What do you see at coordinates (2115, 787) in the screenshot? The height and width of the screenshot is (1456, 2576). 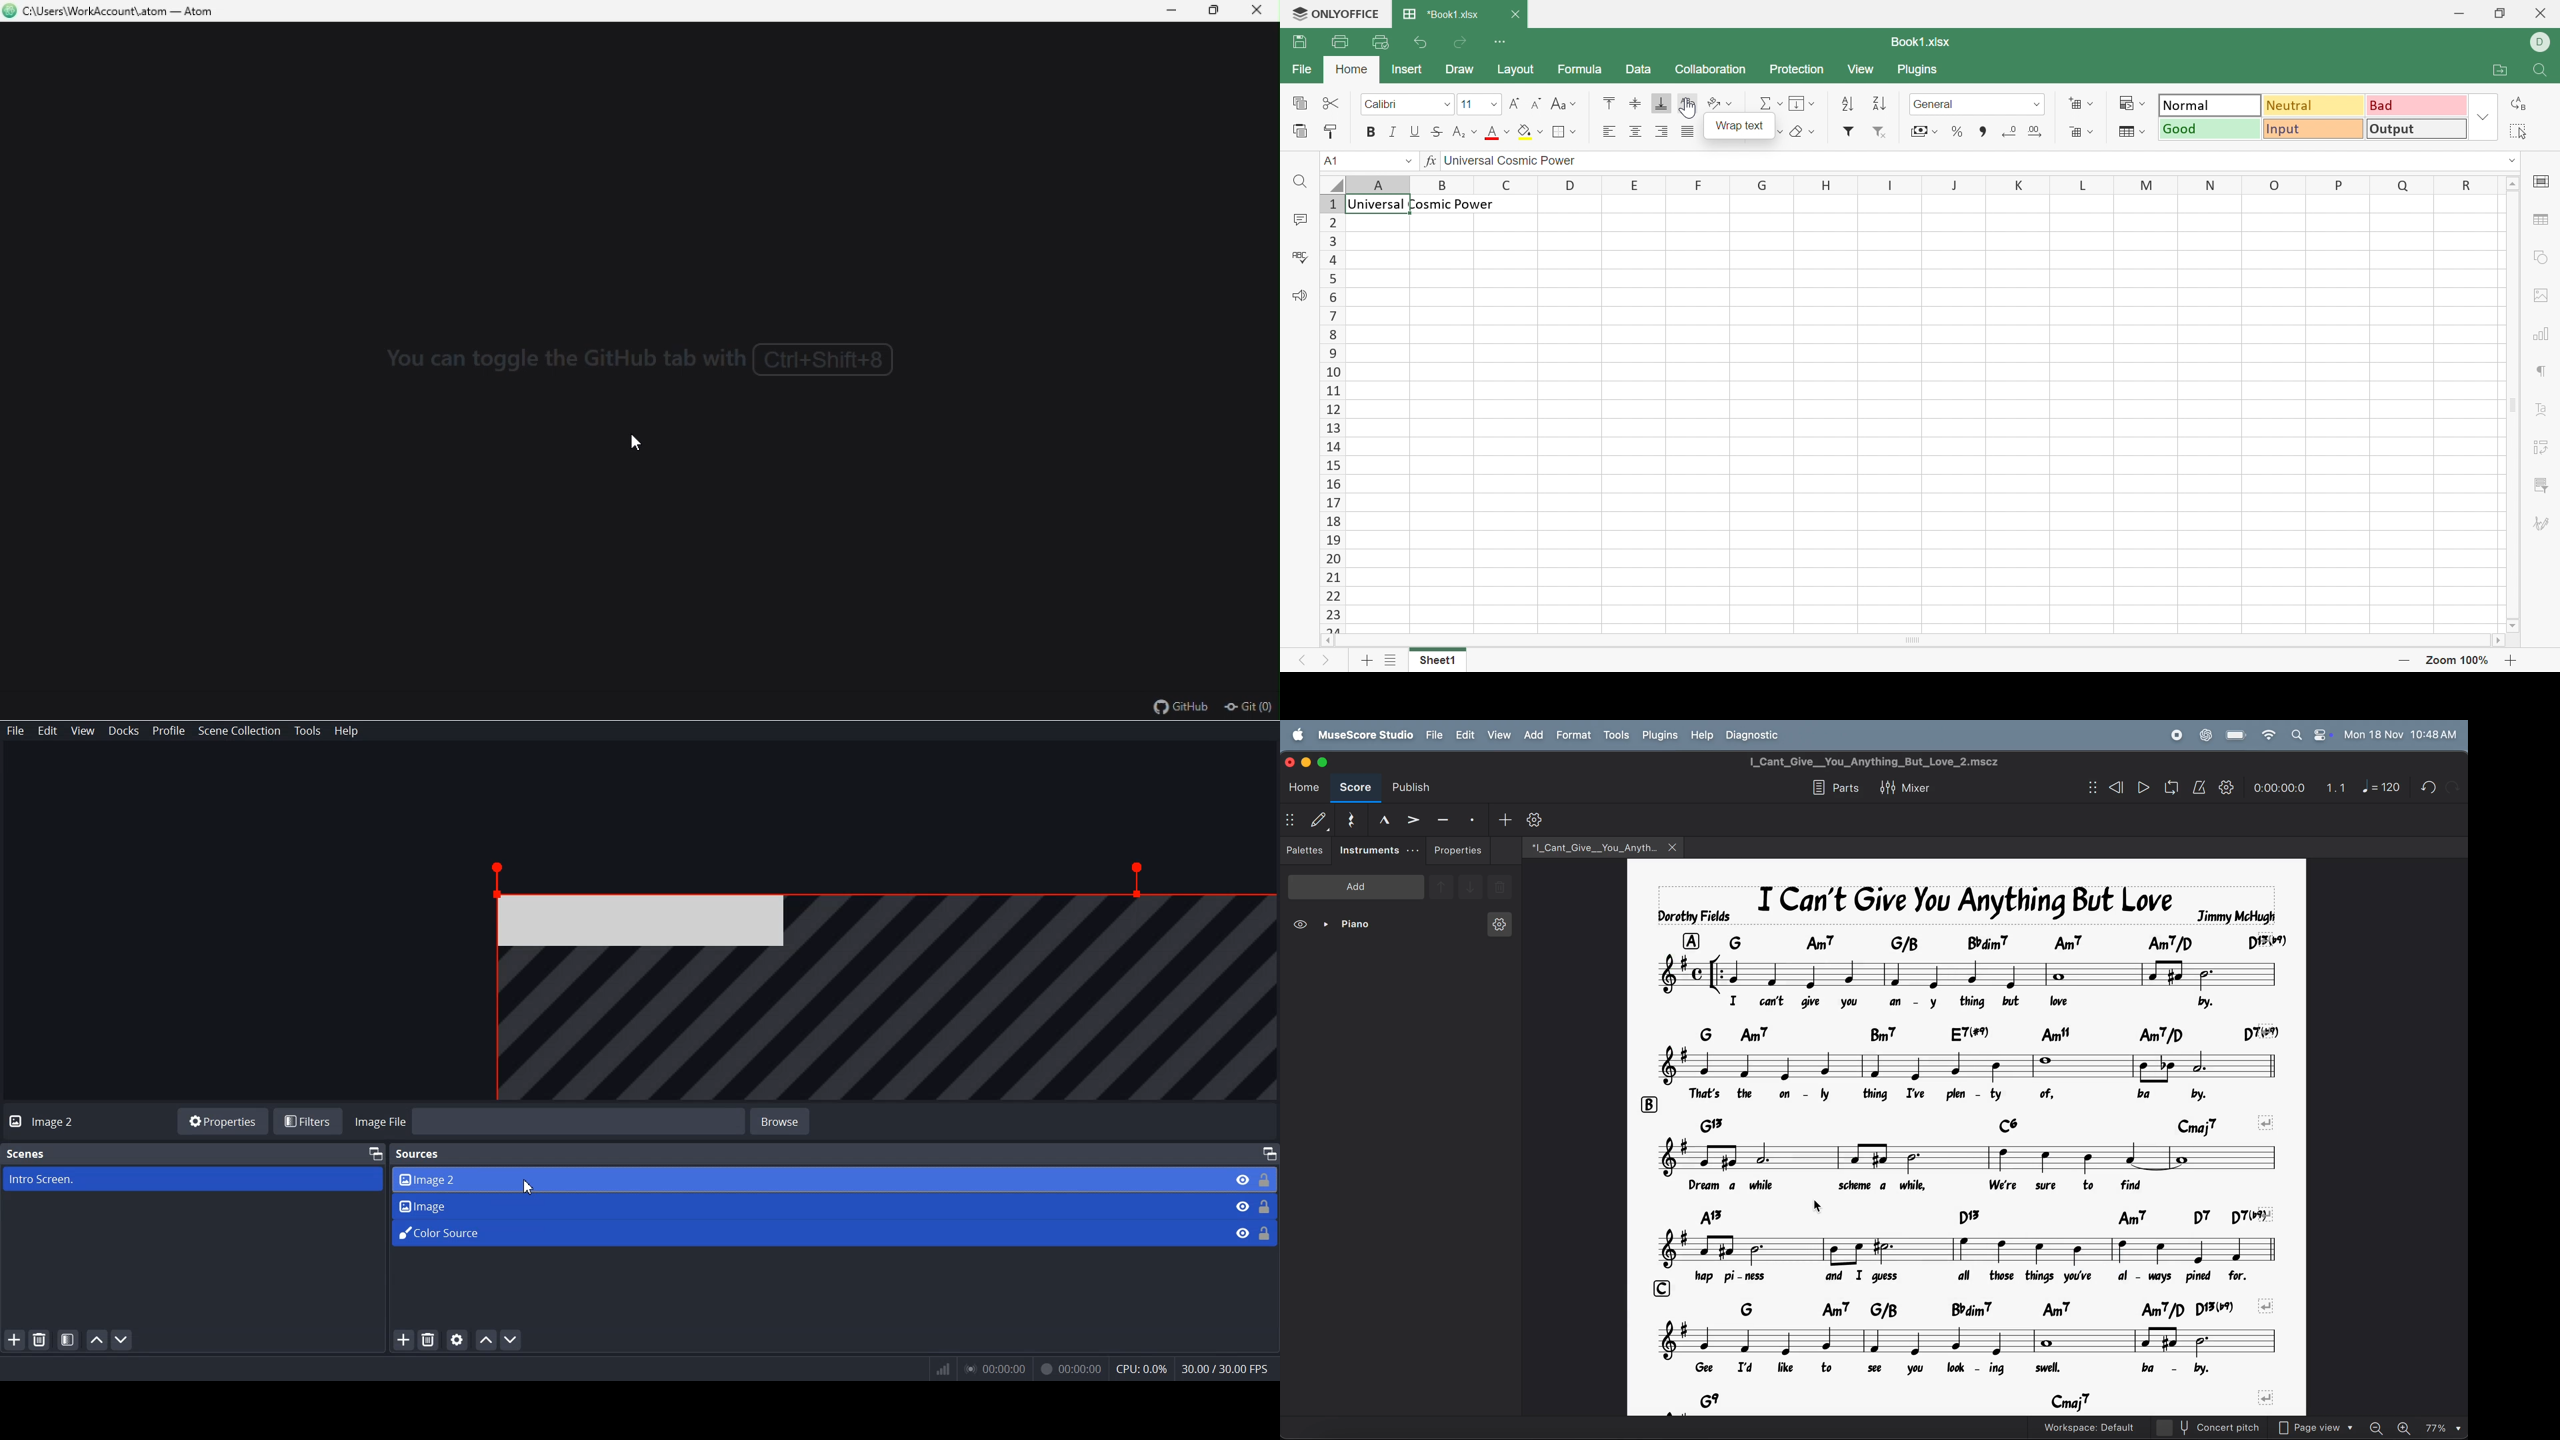 I see `rewind` at bounding box center [2115, 787].